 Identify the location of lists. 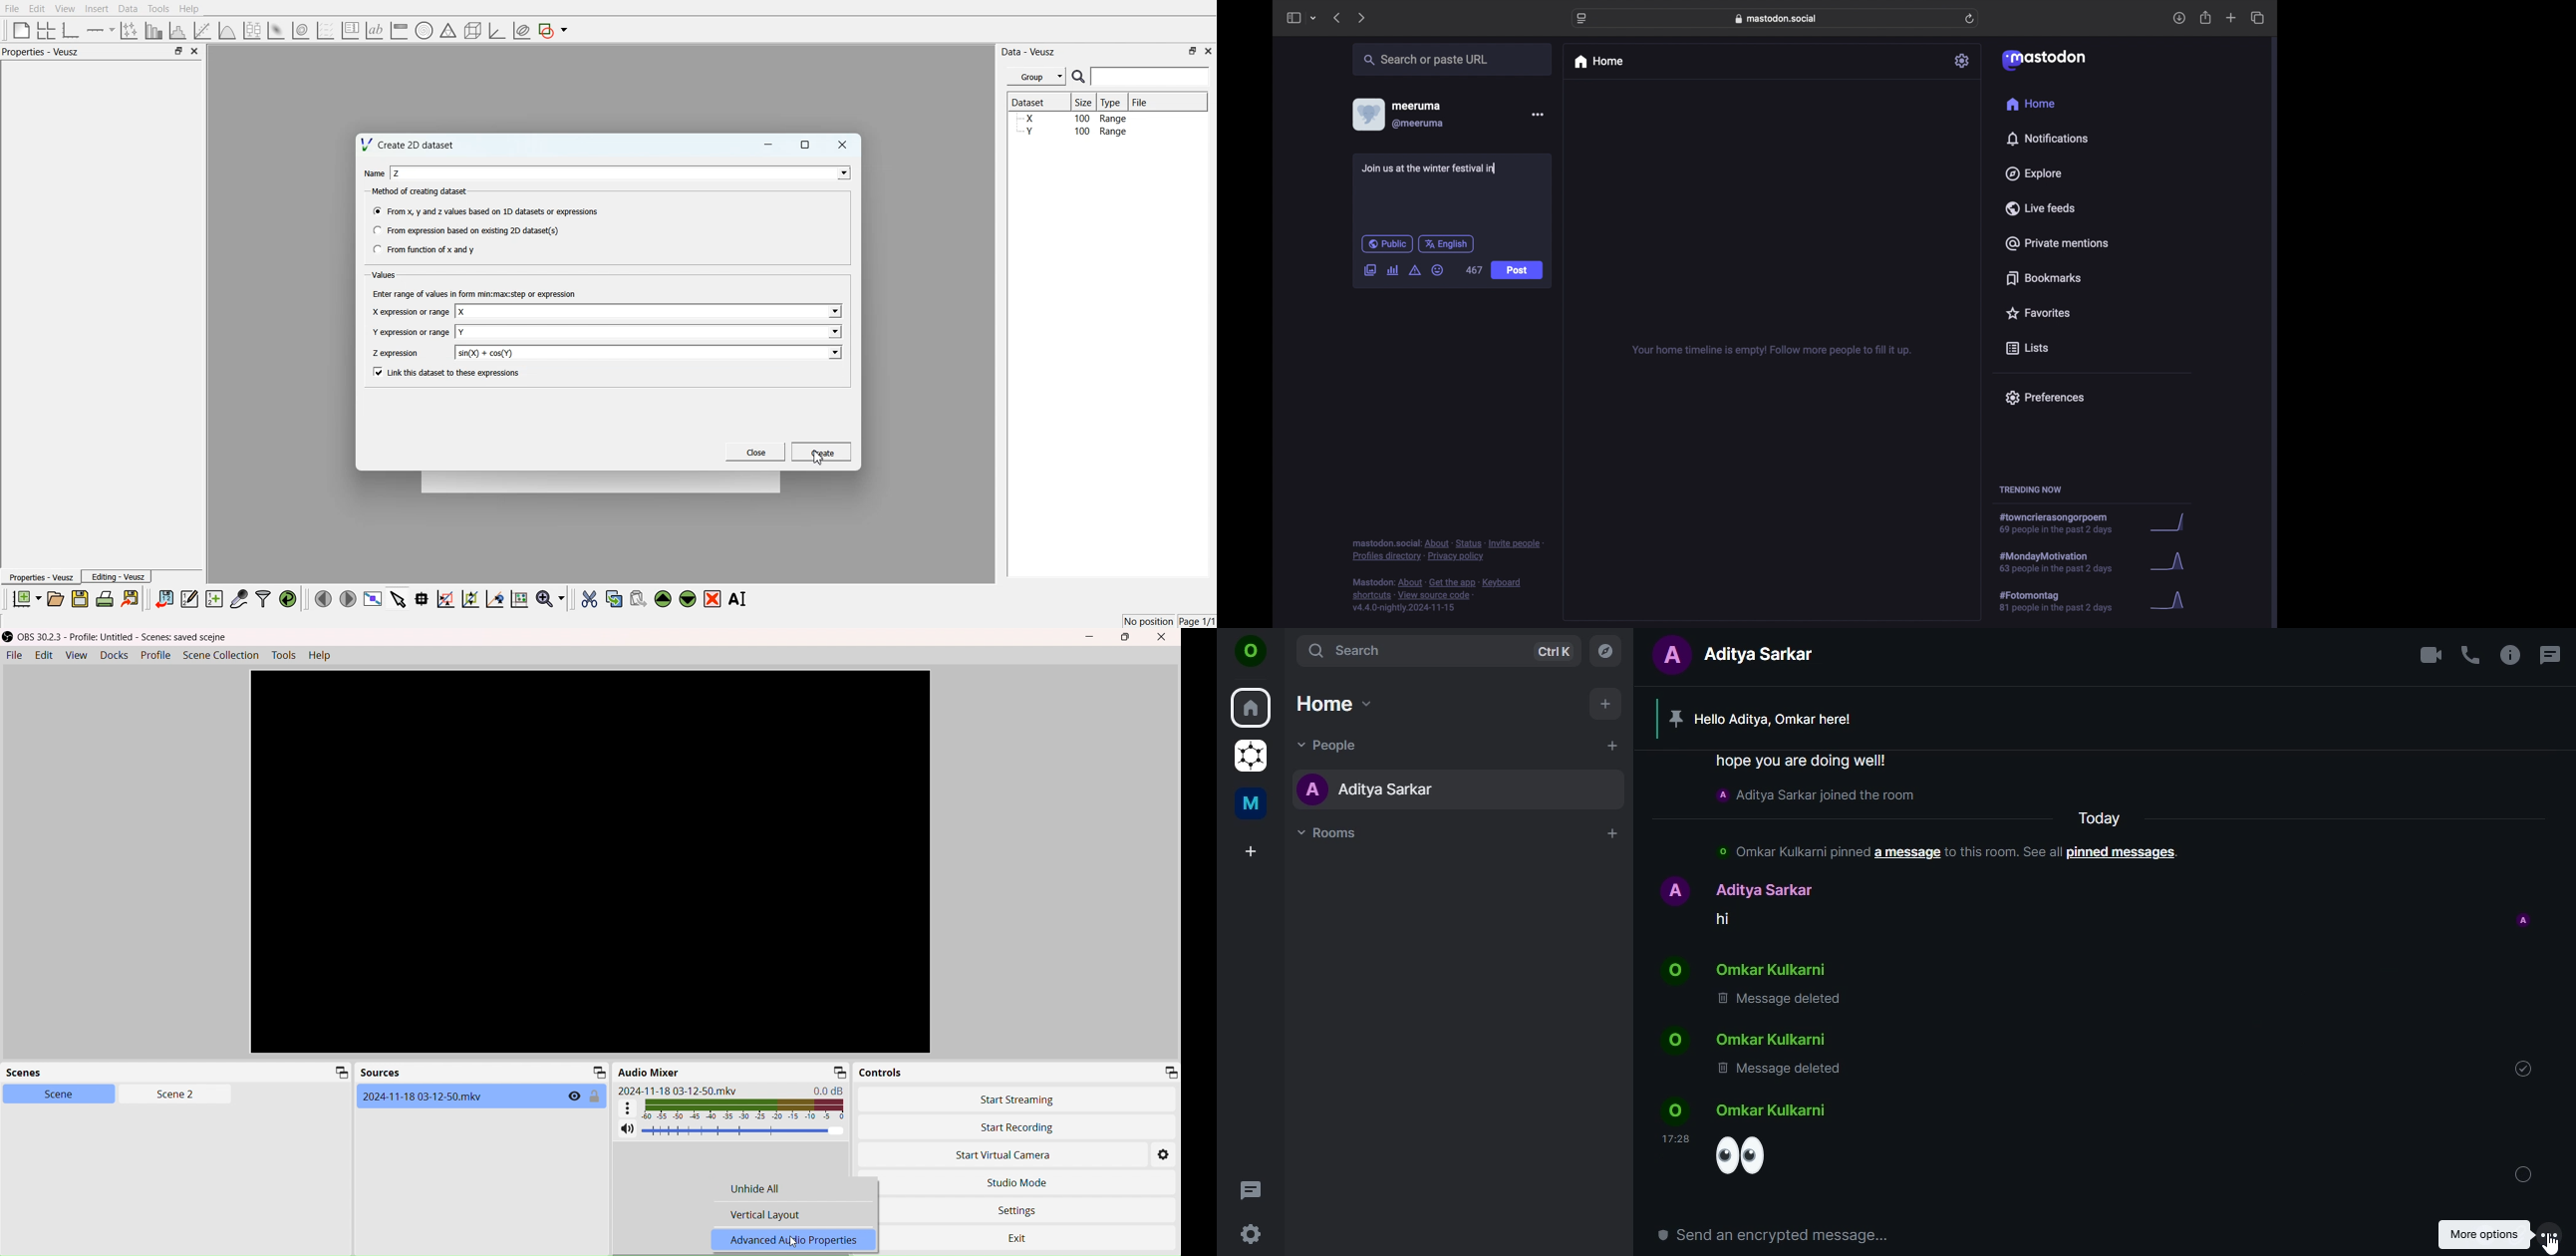
(2027, 349).